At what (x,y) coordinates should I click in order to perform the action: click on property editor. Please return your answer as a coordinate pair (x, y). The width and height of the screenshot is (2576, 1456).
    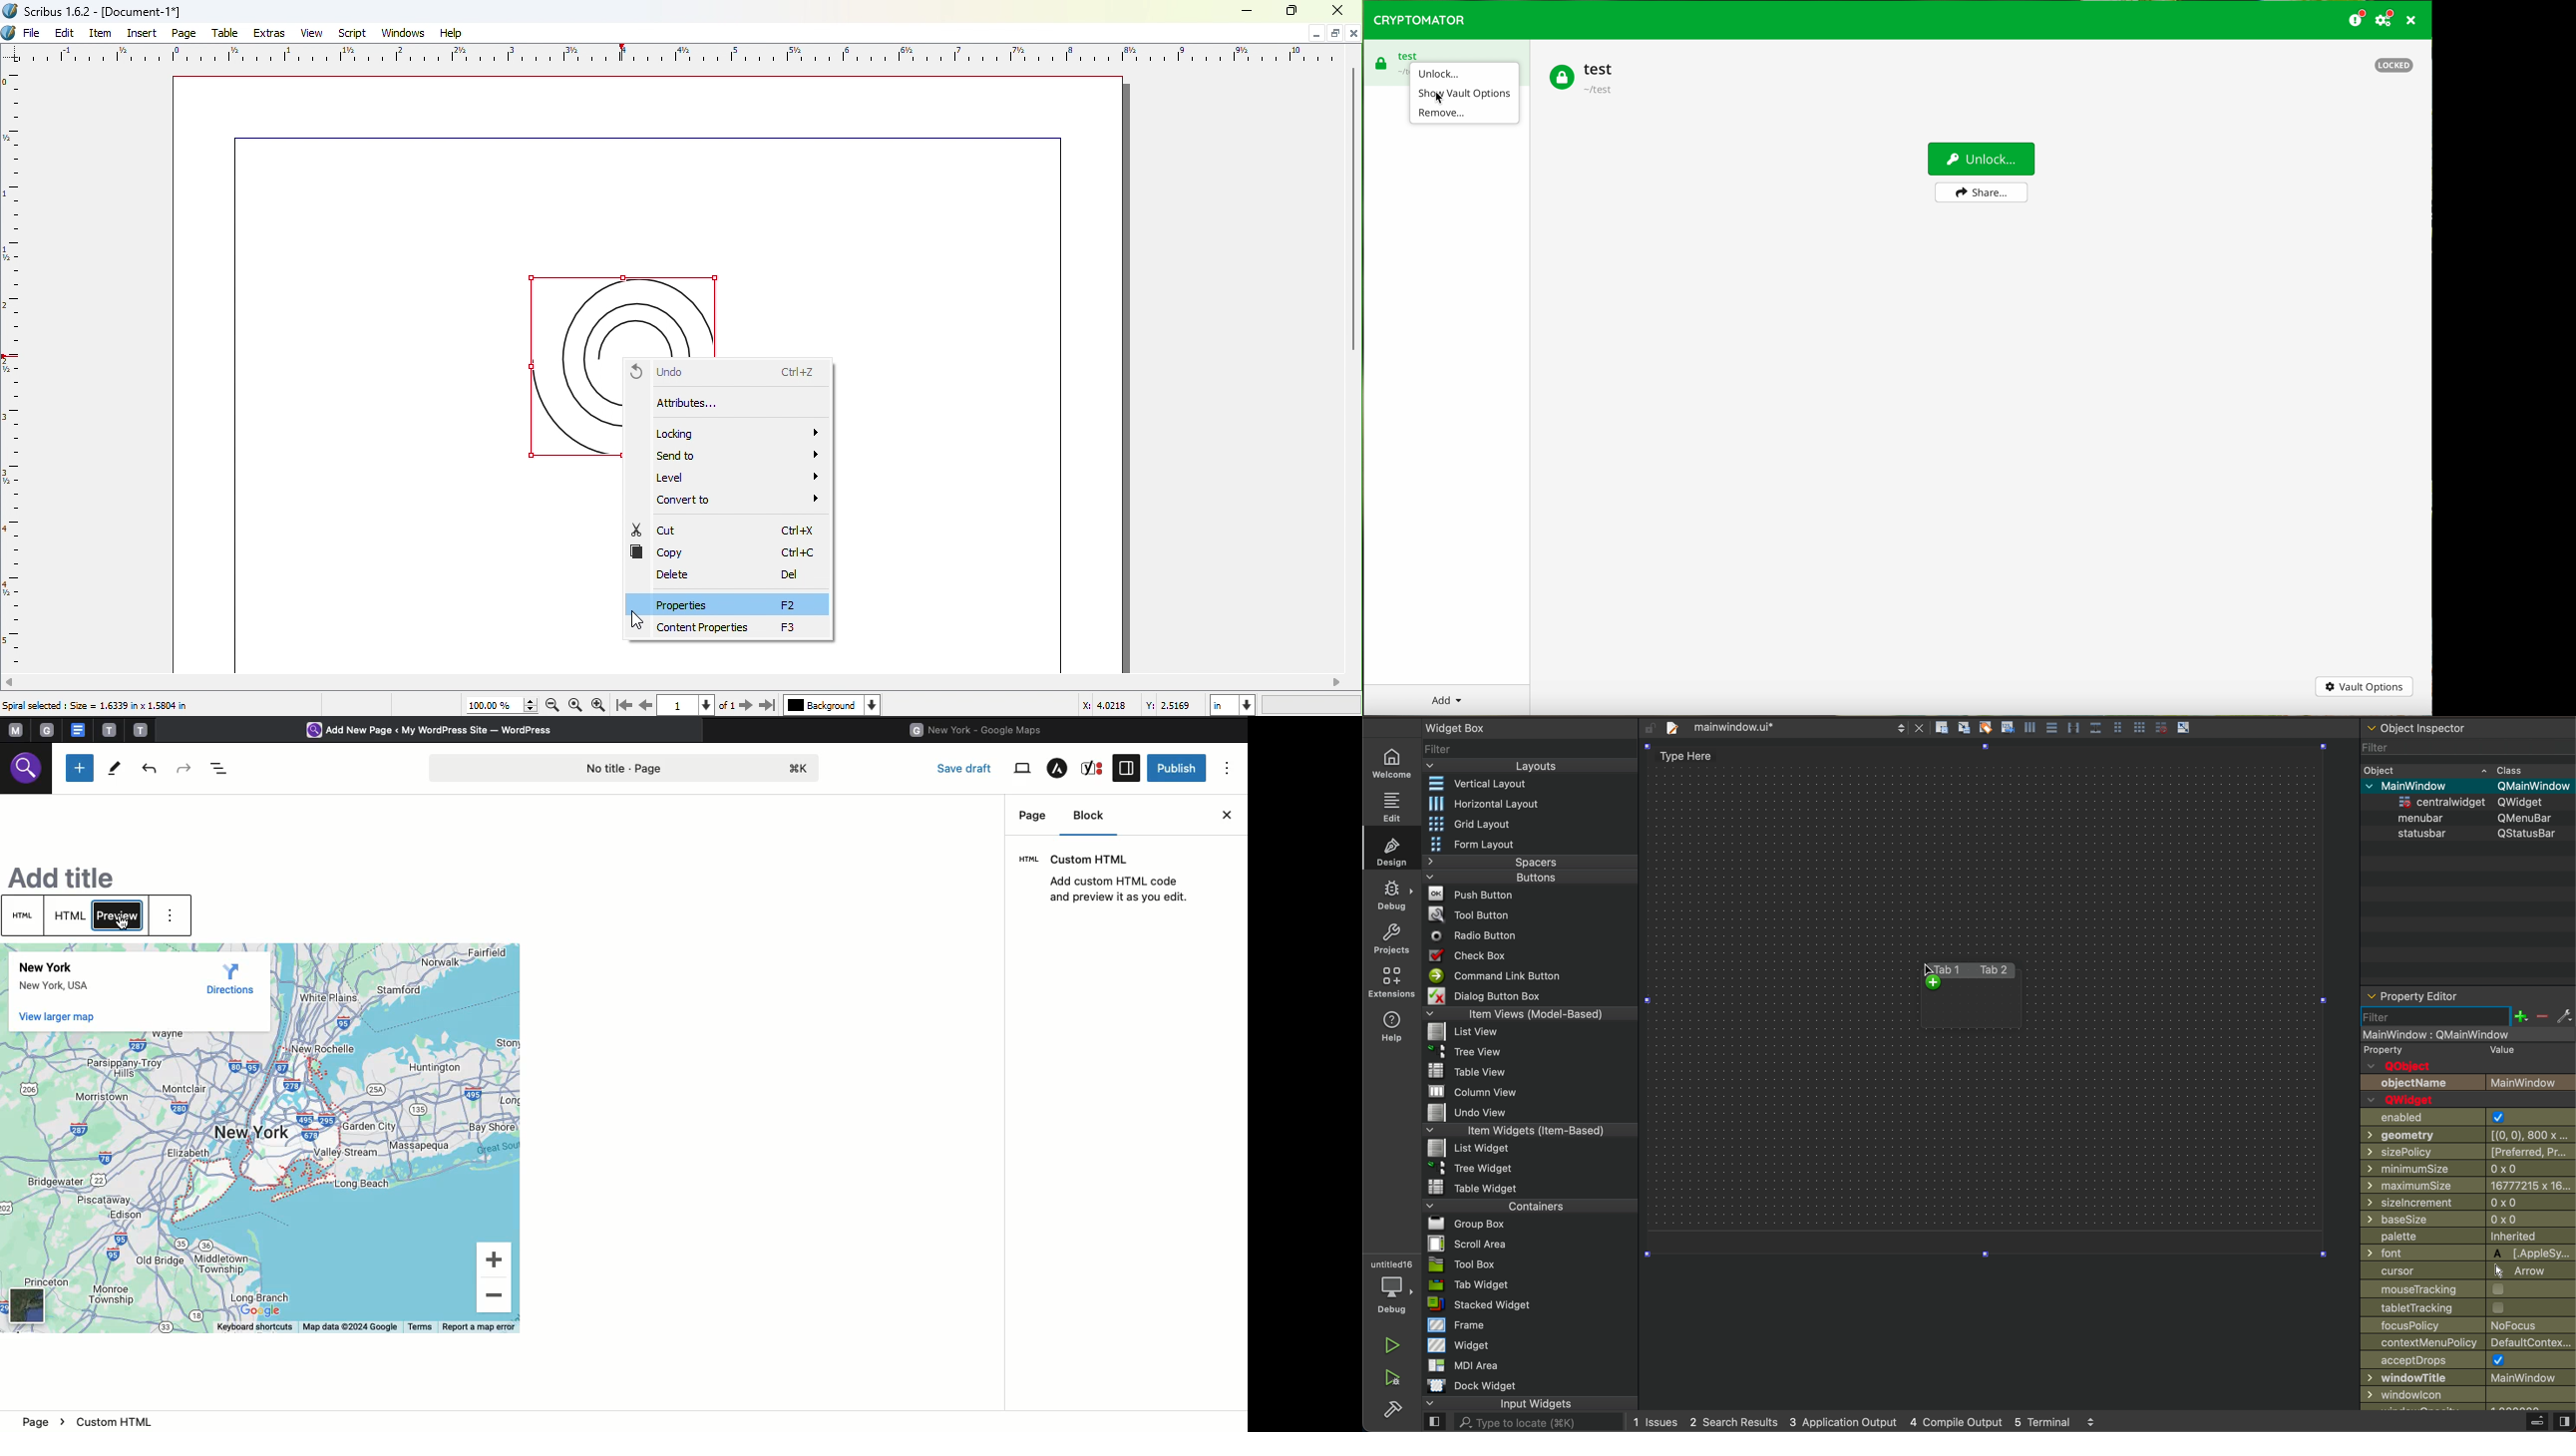
    Looking at the image, I should click on (2458, 994).